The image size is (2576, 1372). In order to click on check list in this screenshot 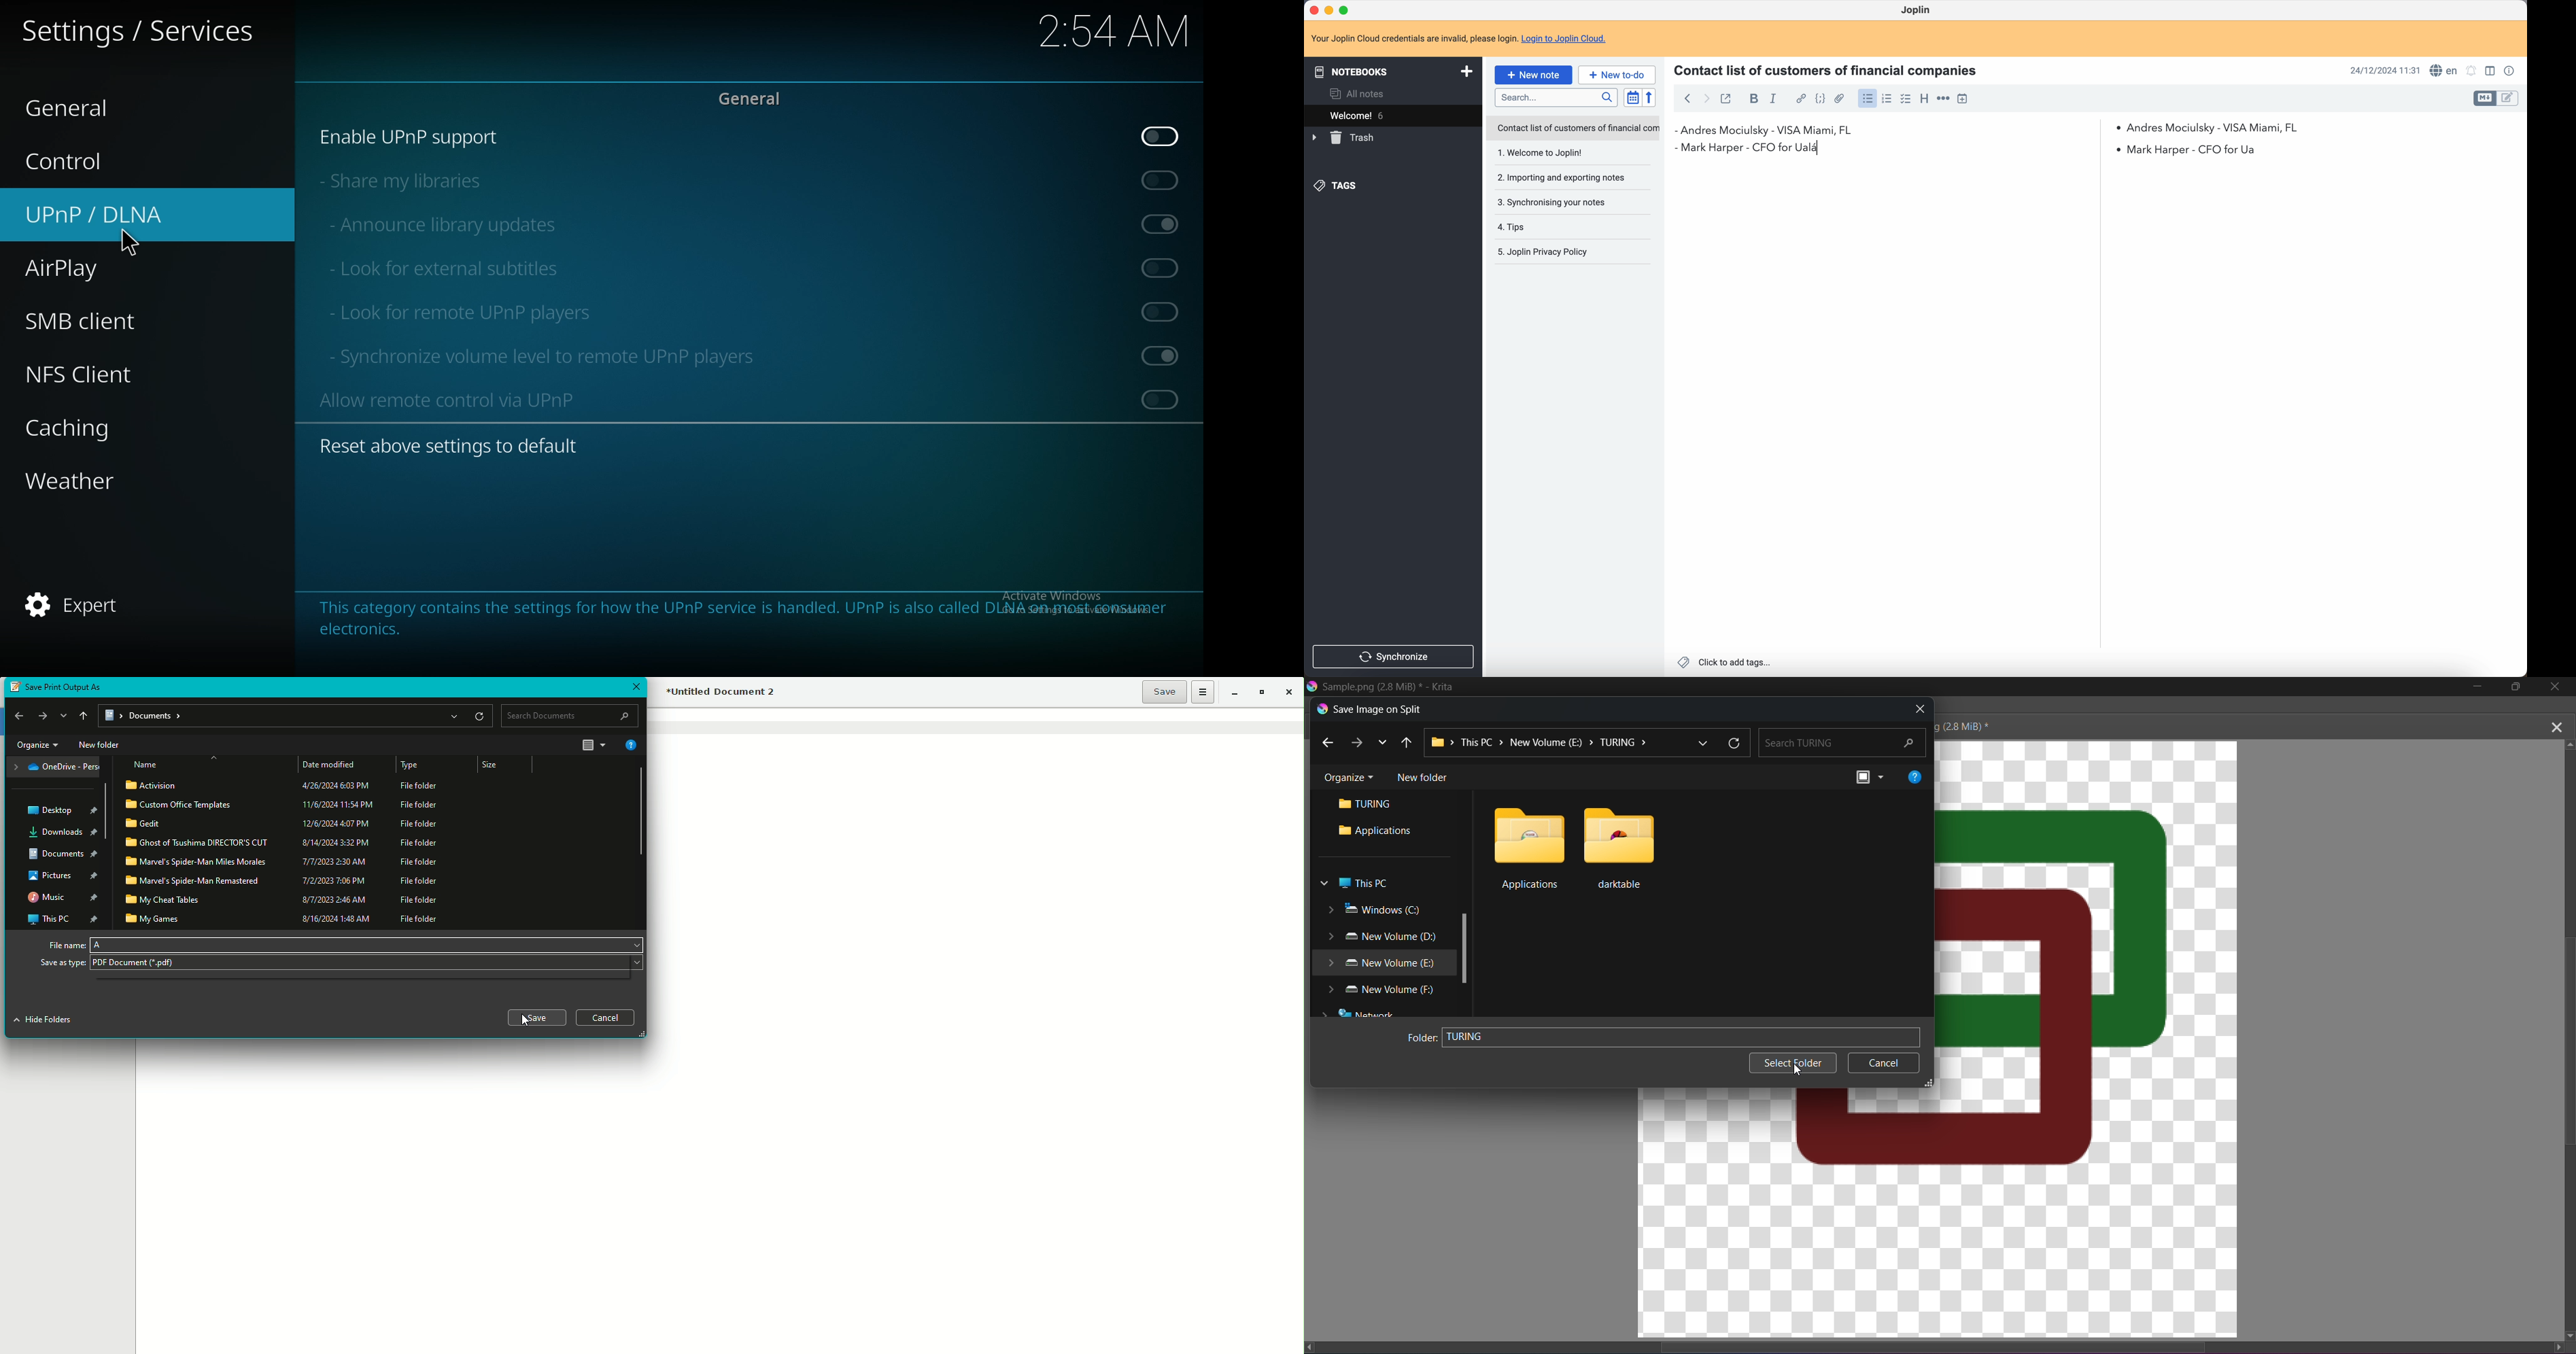, I will do `click(1906, 99)`.